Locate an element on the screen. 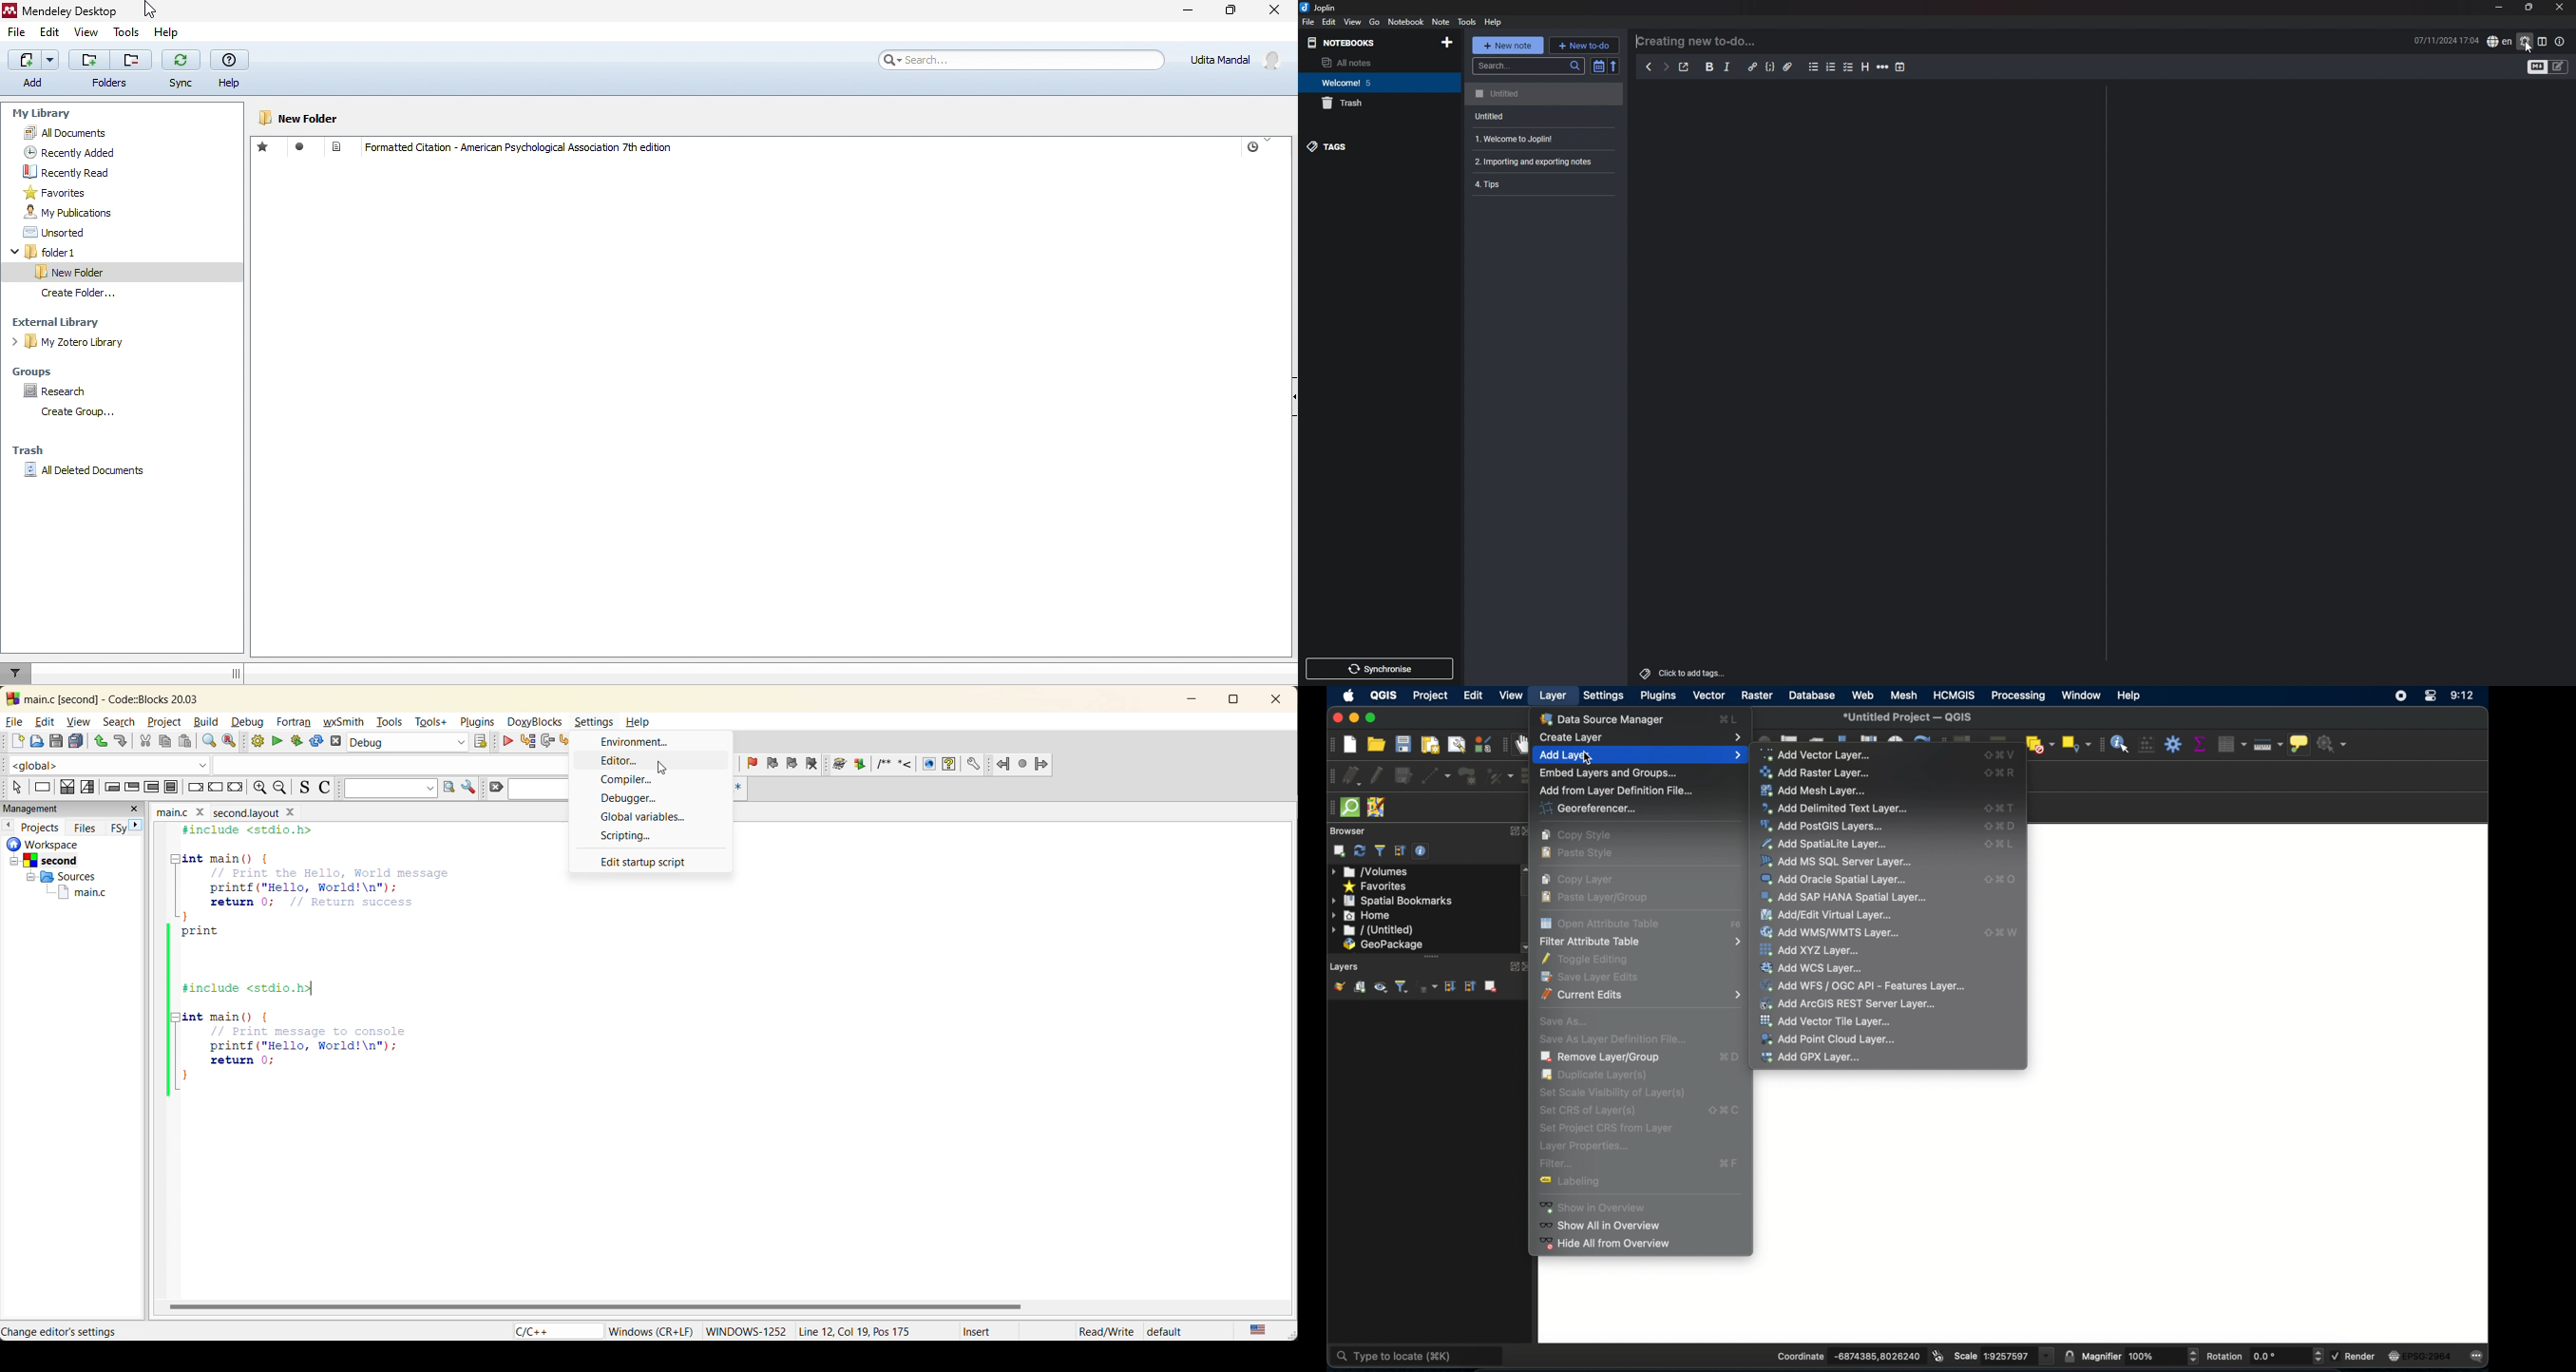 The height and width of the screenshot is (1372, 2576). close is located at coordinates (1278, 700).